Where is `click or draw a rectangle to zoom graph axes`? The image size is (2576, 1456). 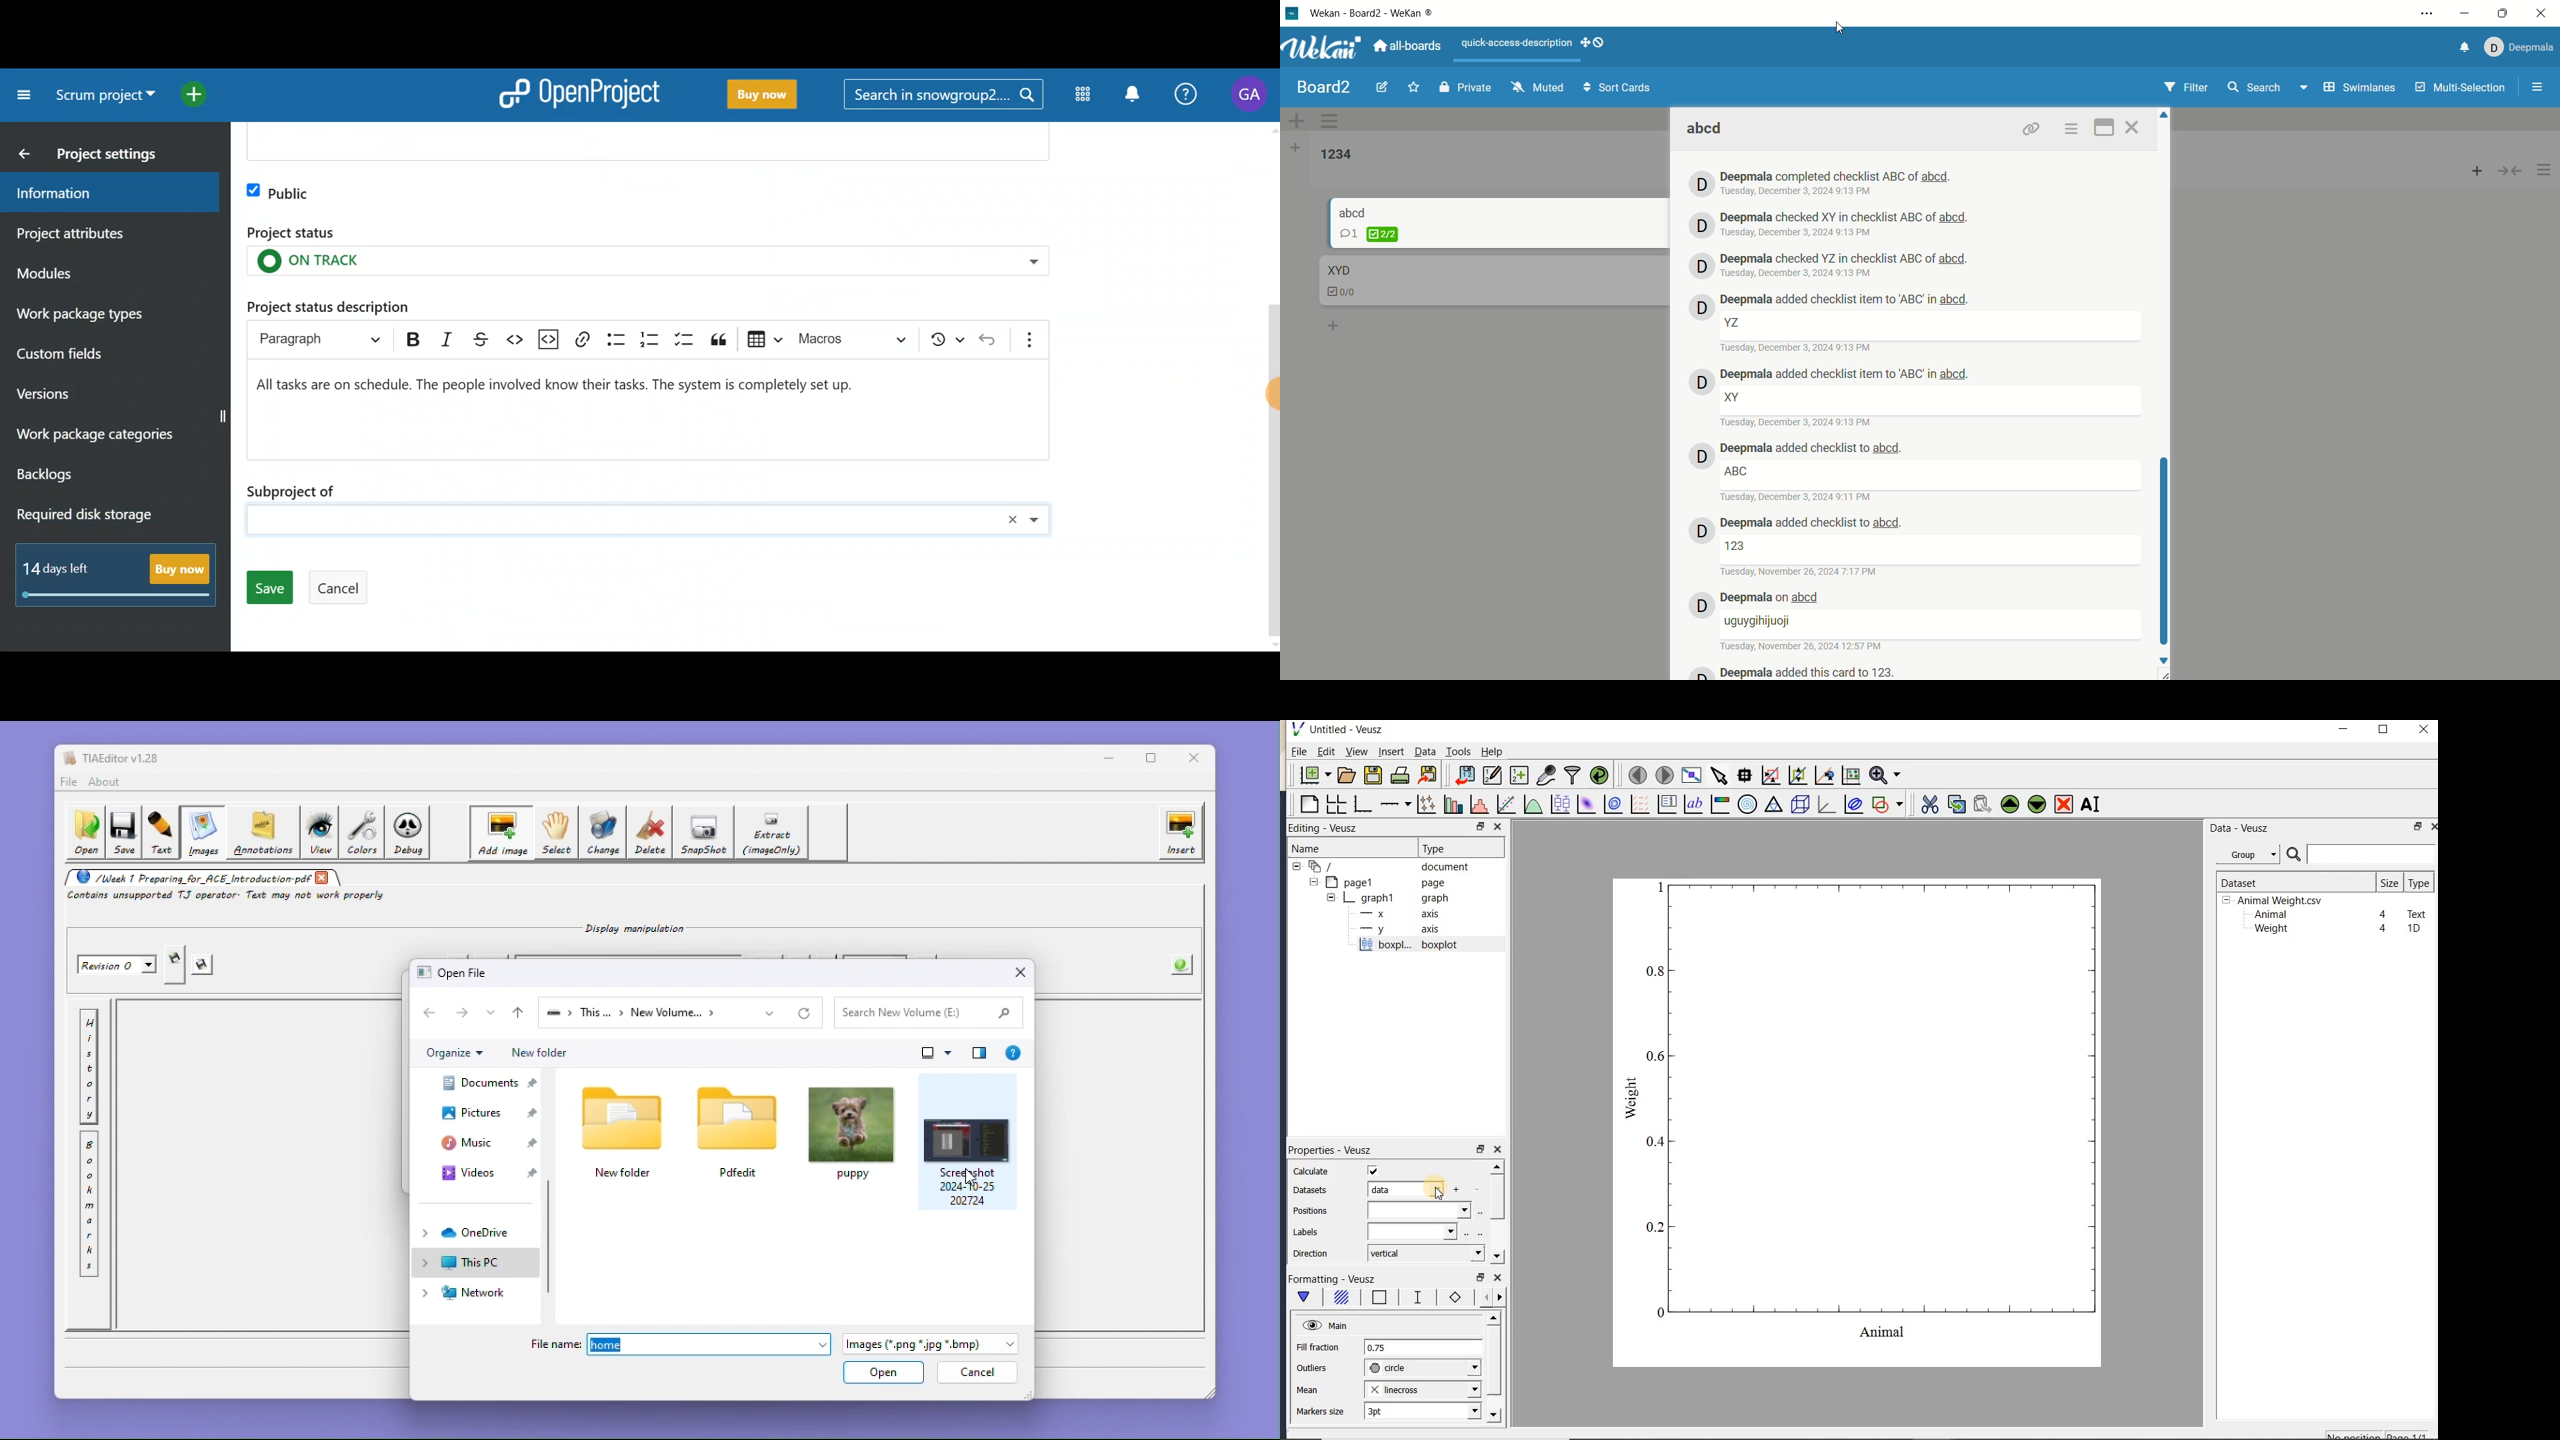 click or draw a rectangle to zoom graph axes is located at coordinates (1770, 776).